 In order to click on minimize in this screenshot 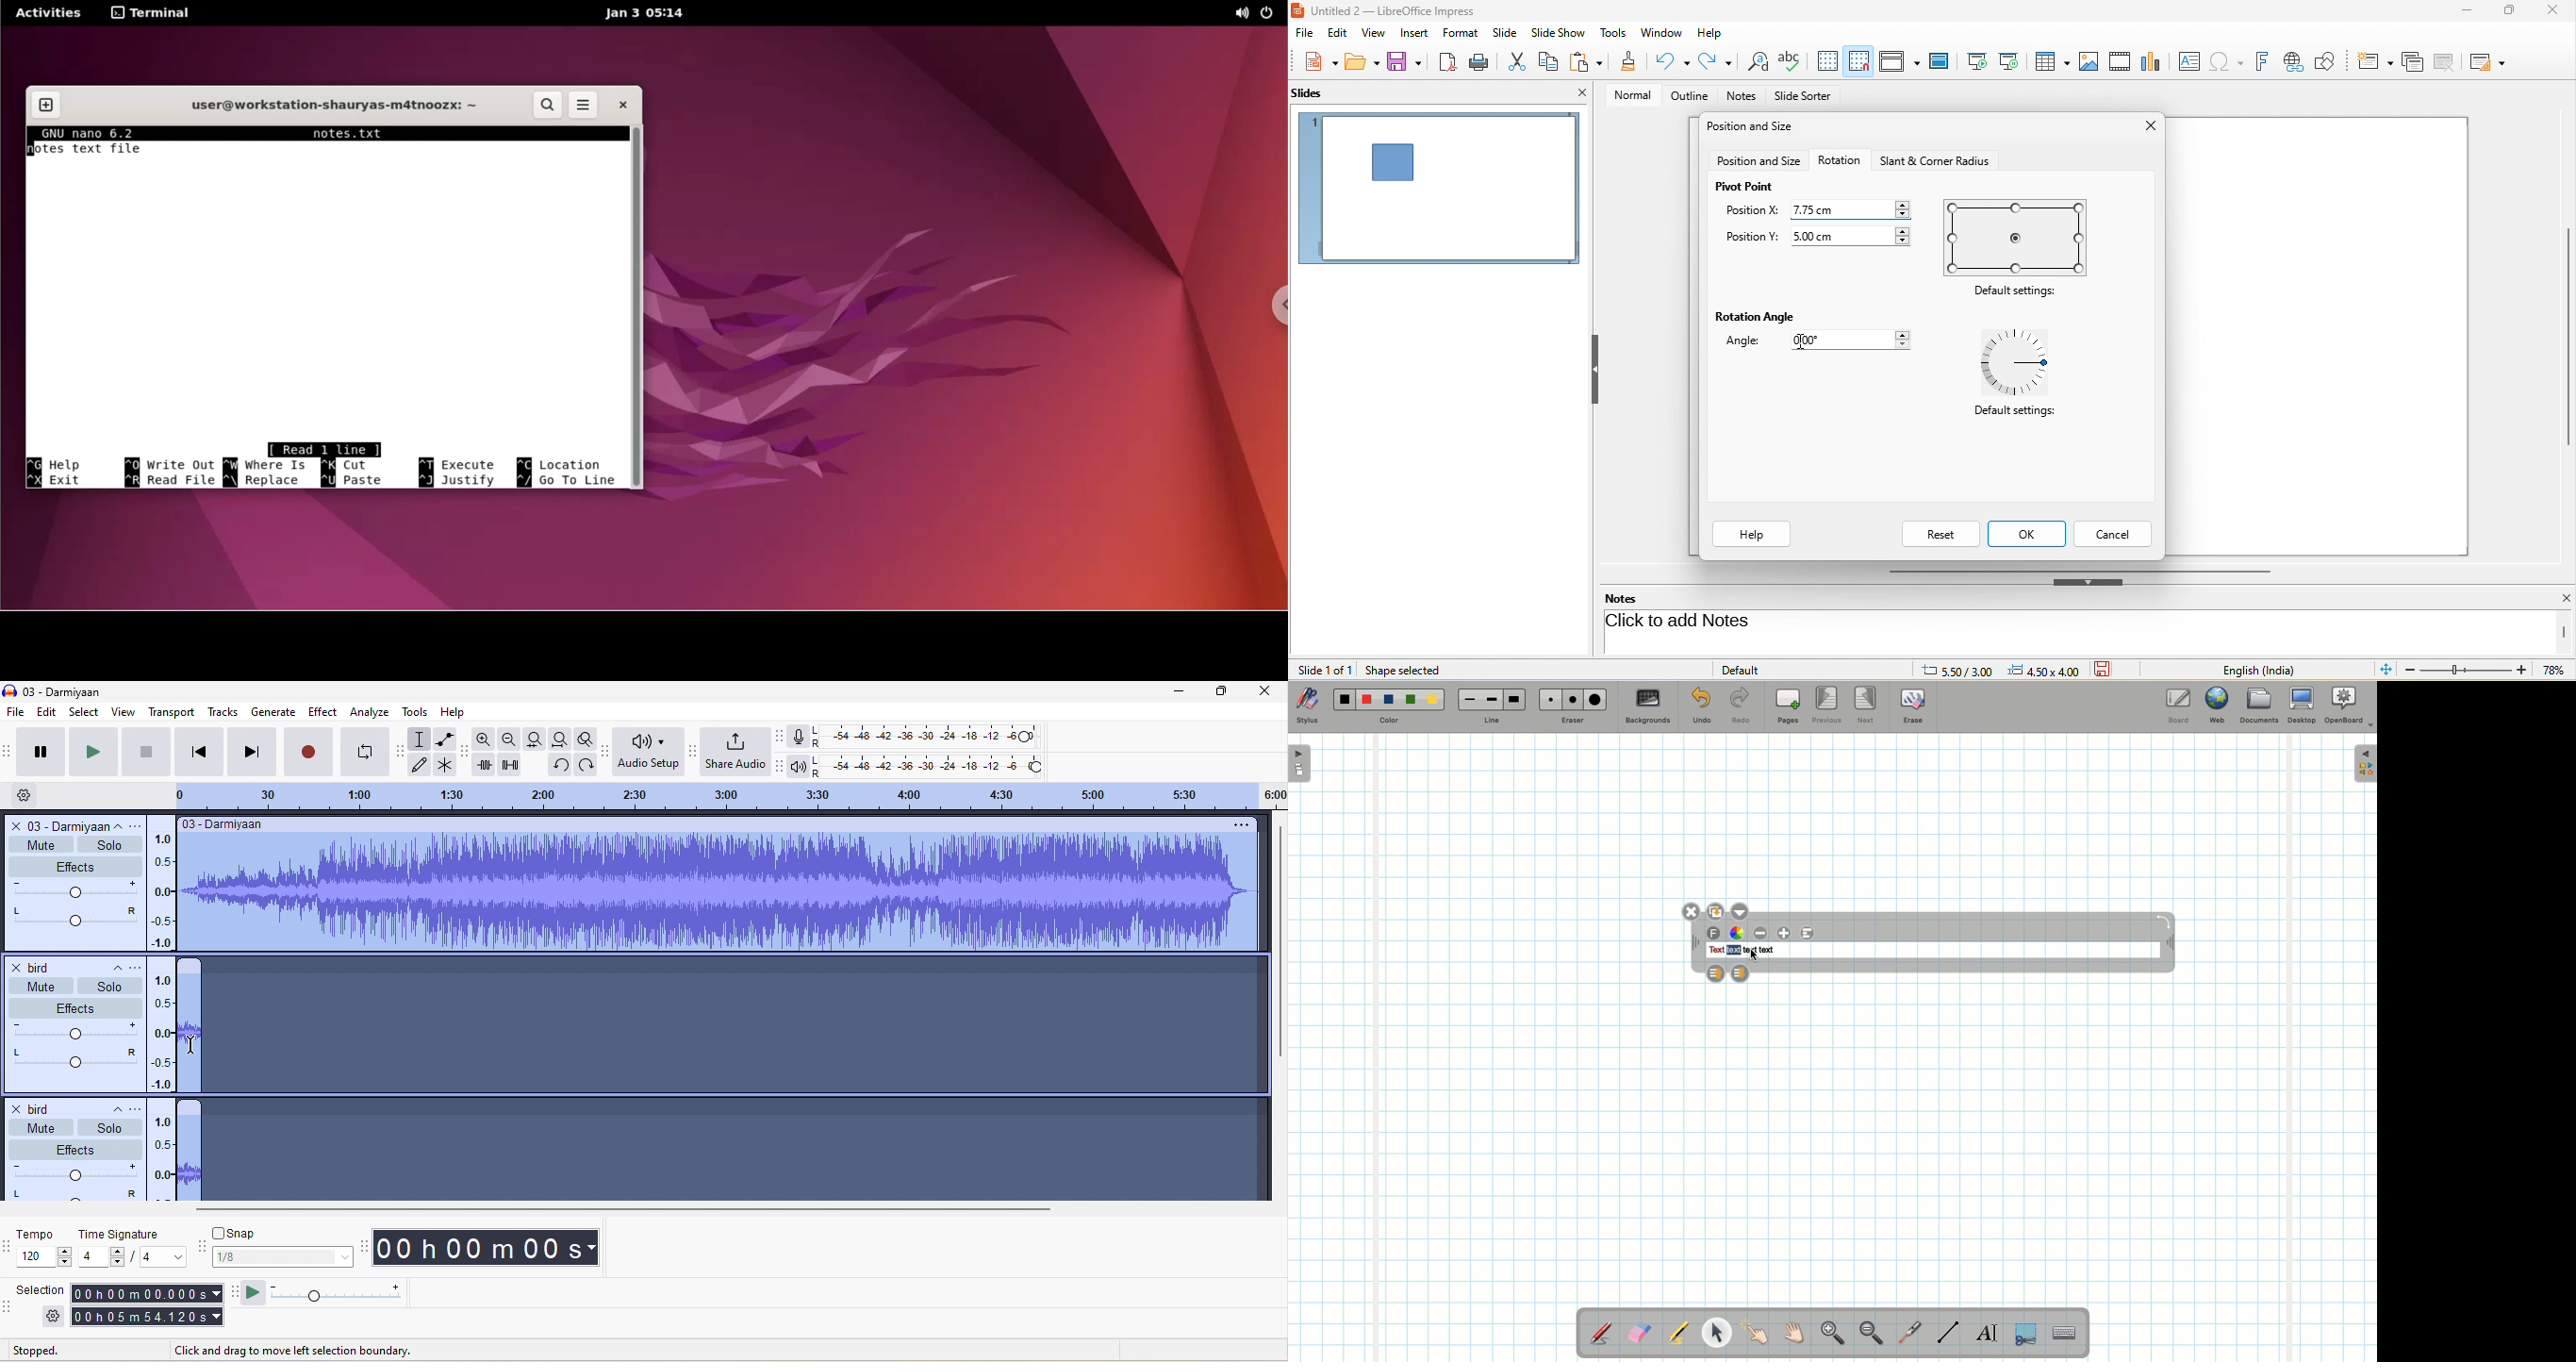, I will do `click(2463, 13)`.